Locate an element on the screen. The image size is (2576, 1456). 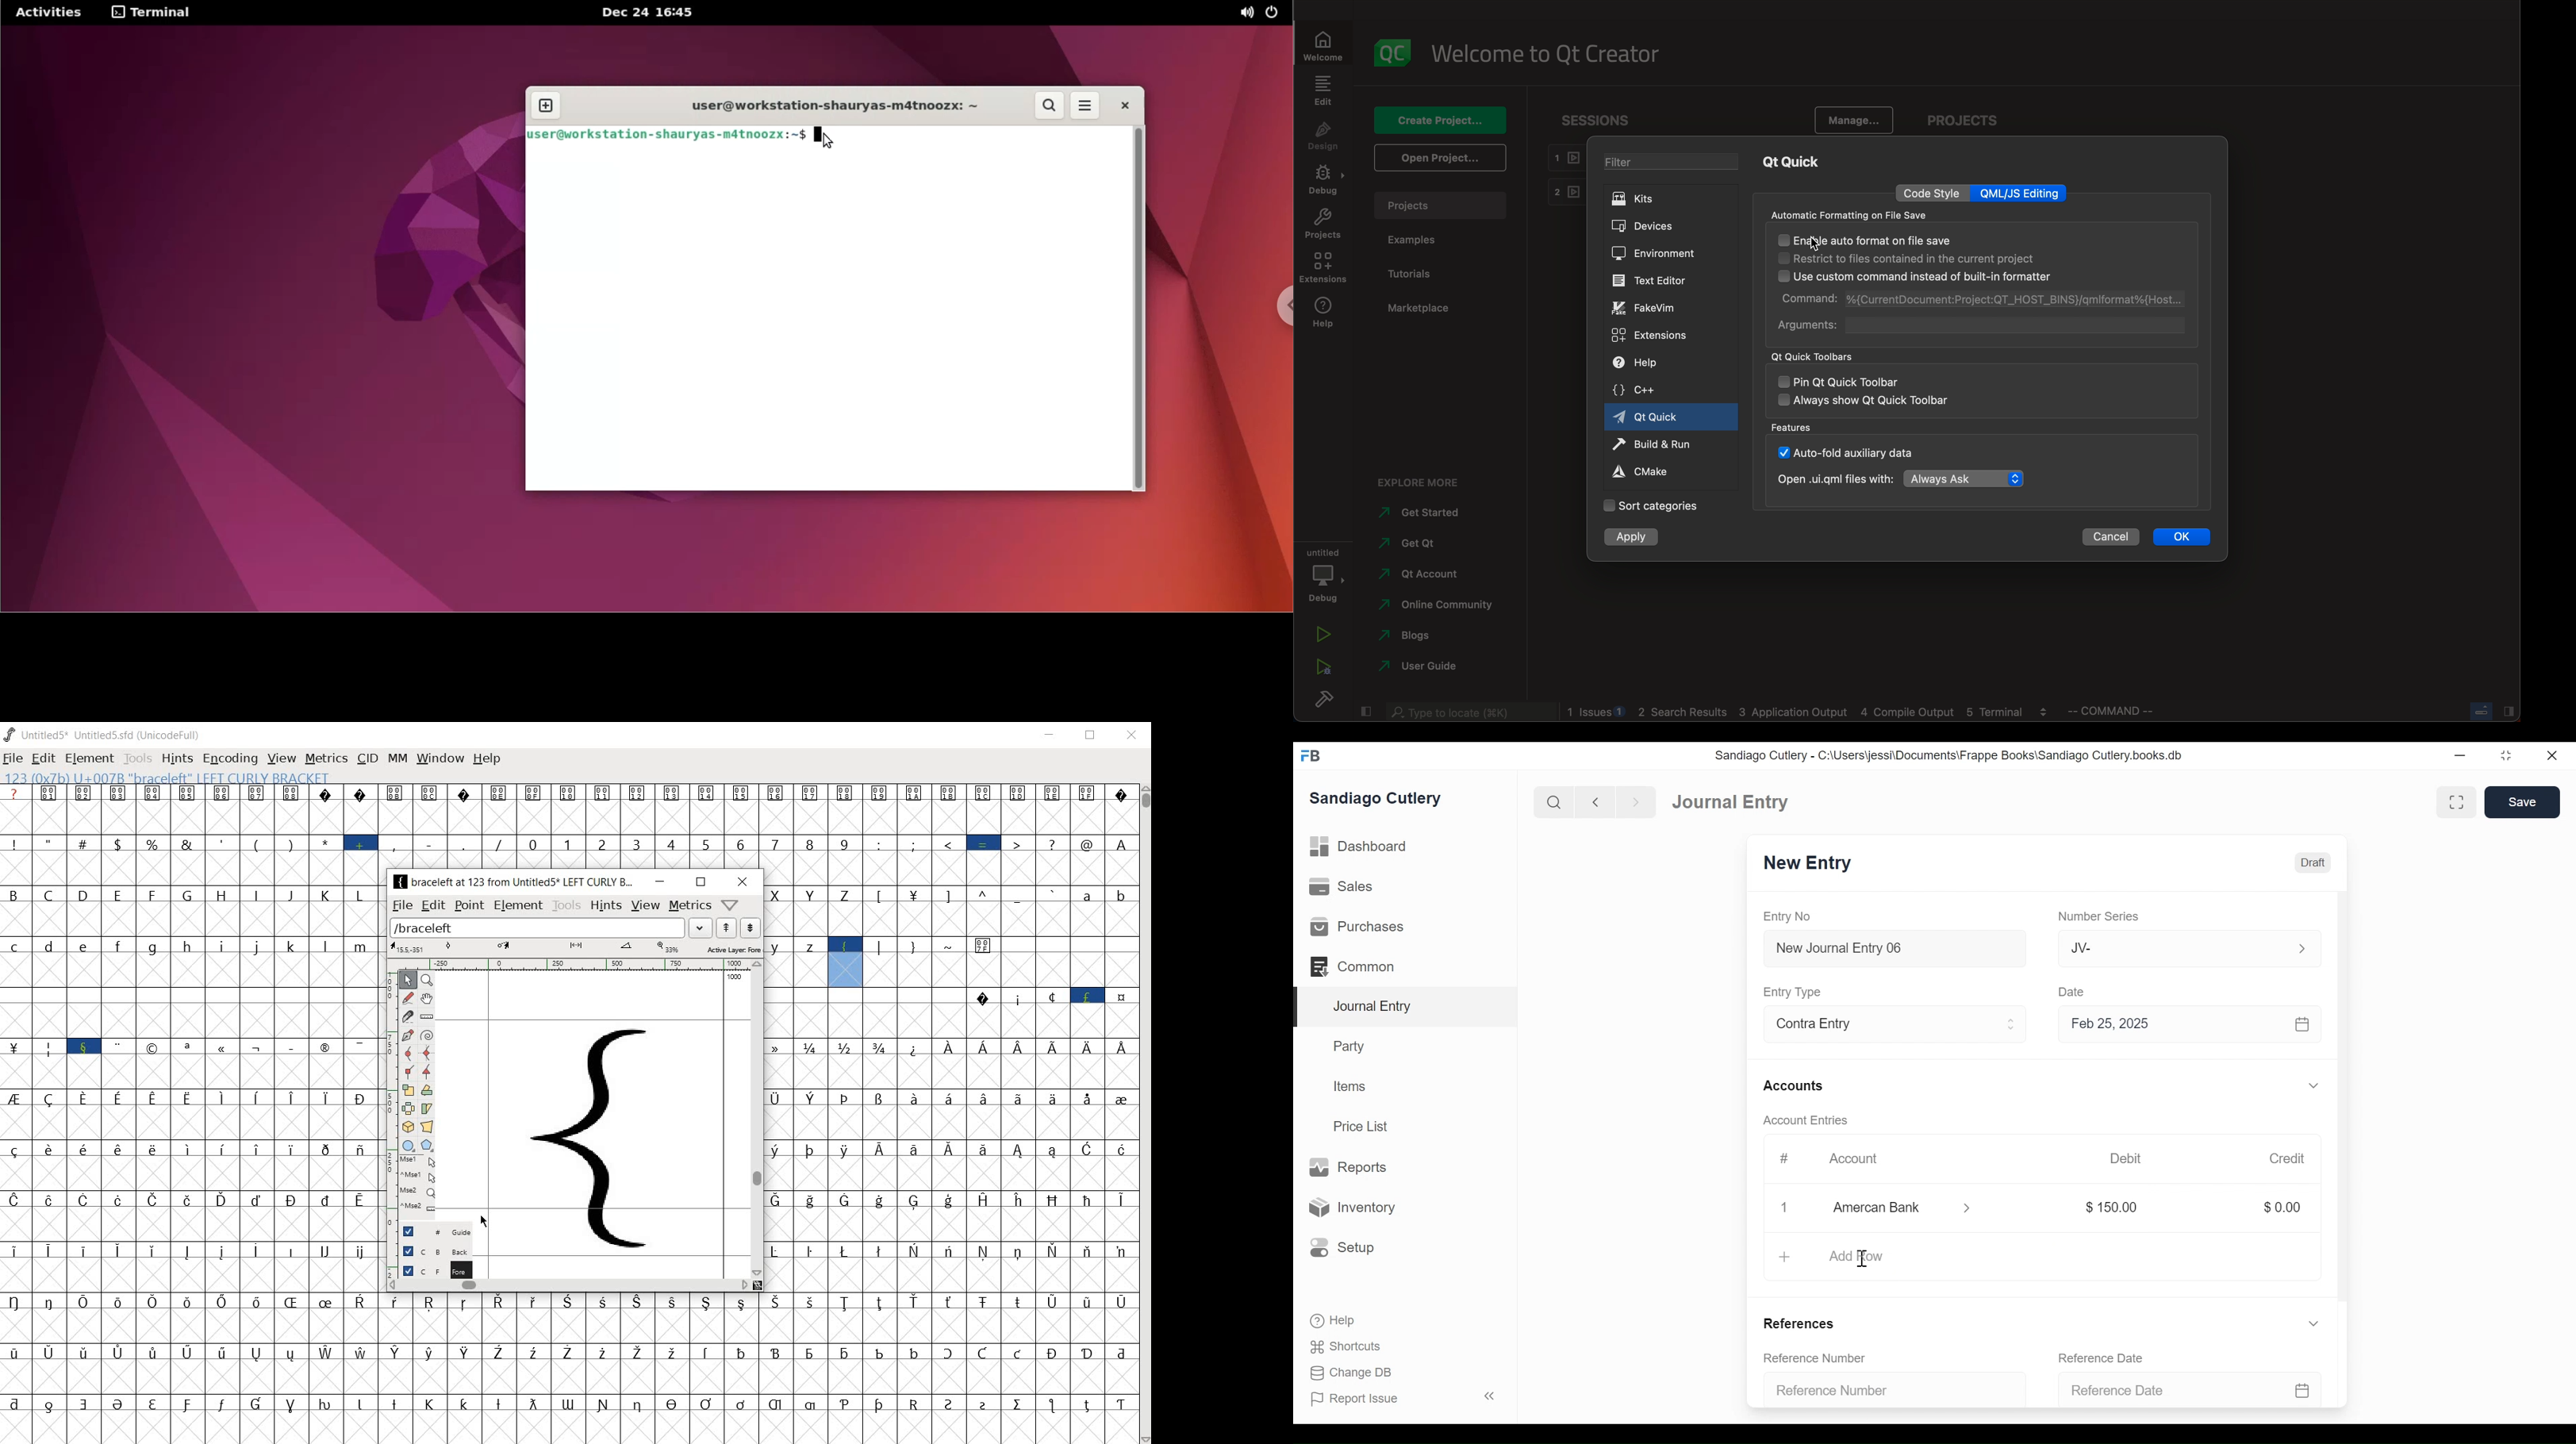
Account is located at coordinates (1863, 1163).